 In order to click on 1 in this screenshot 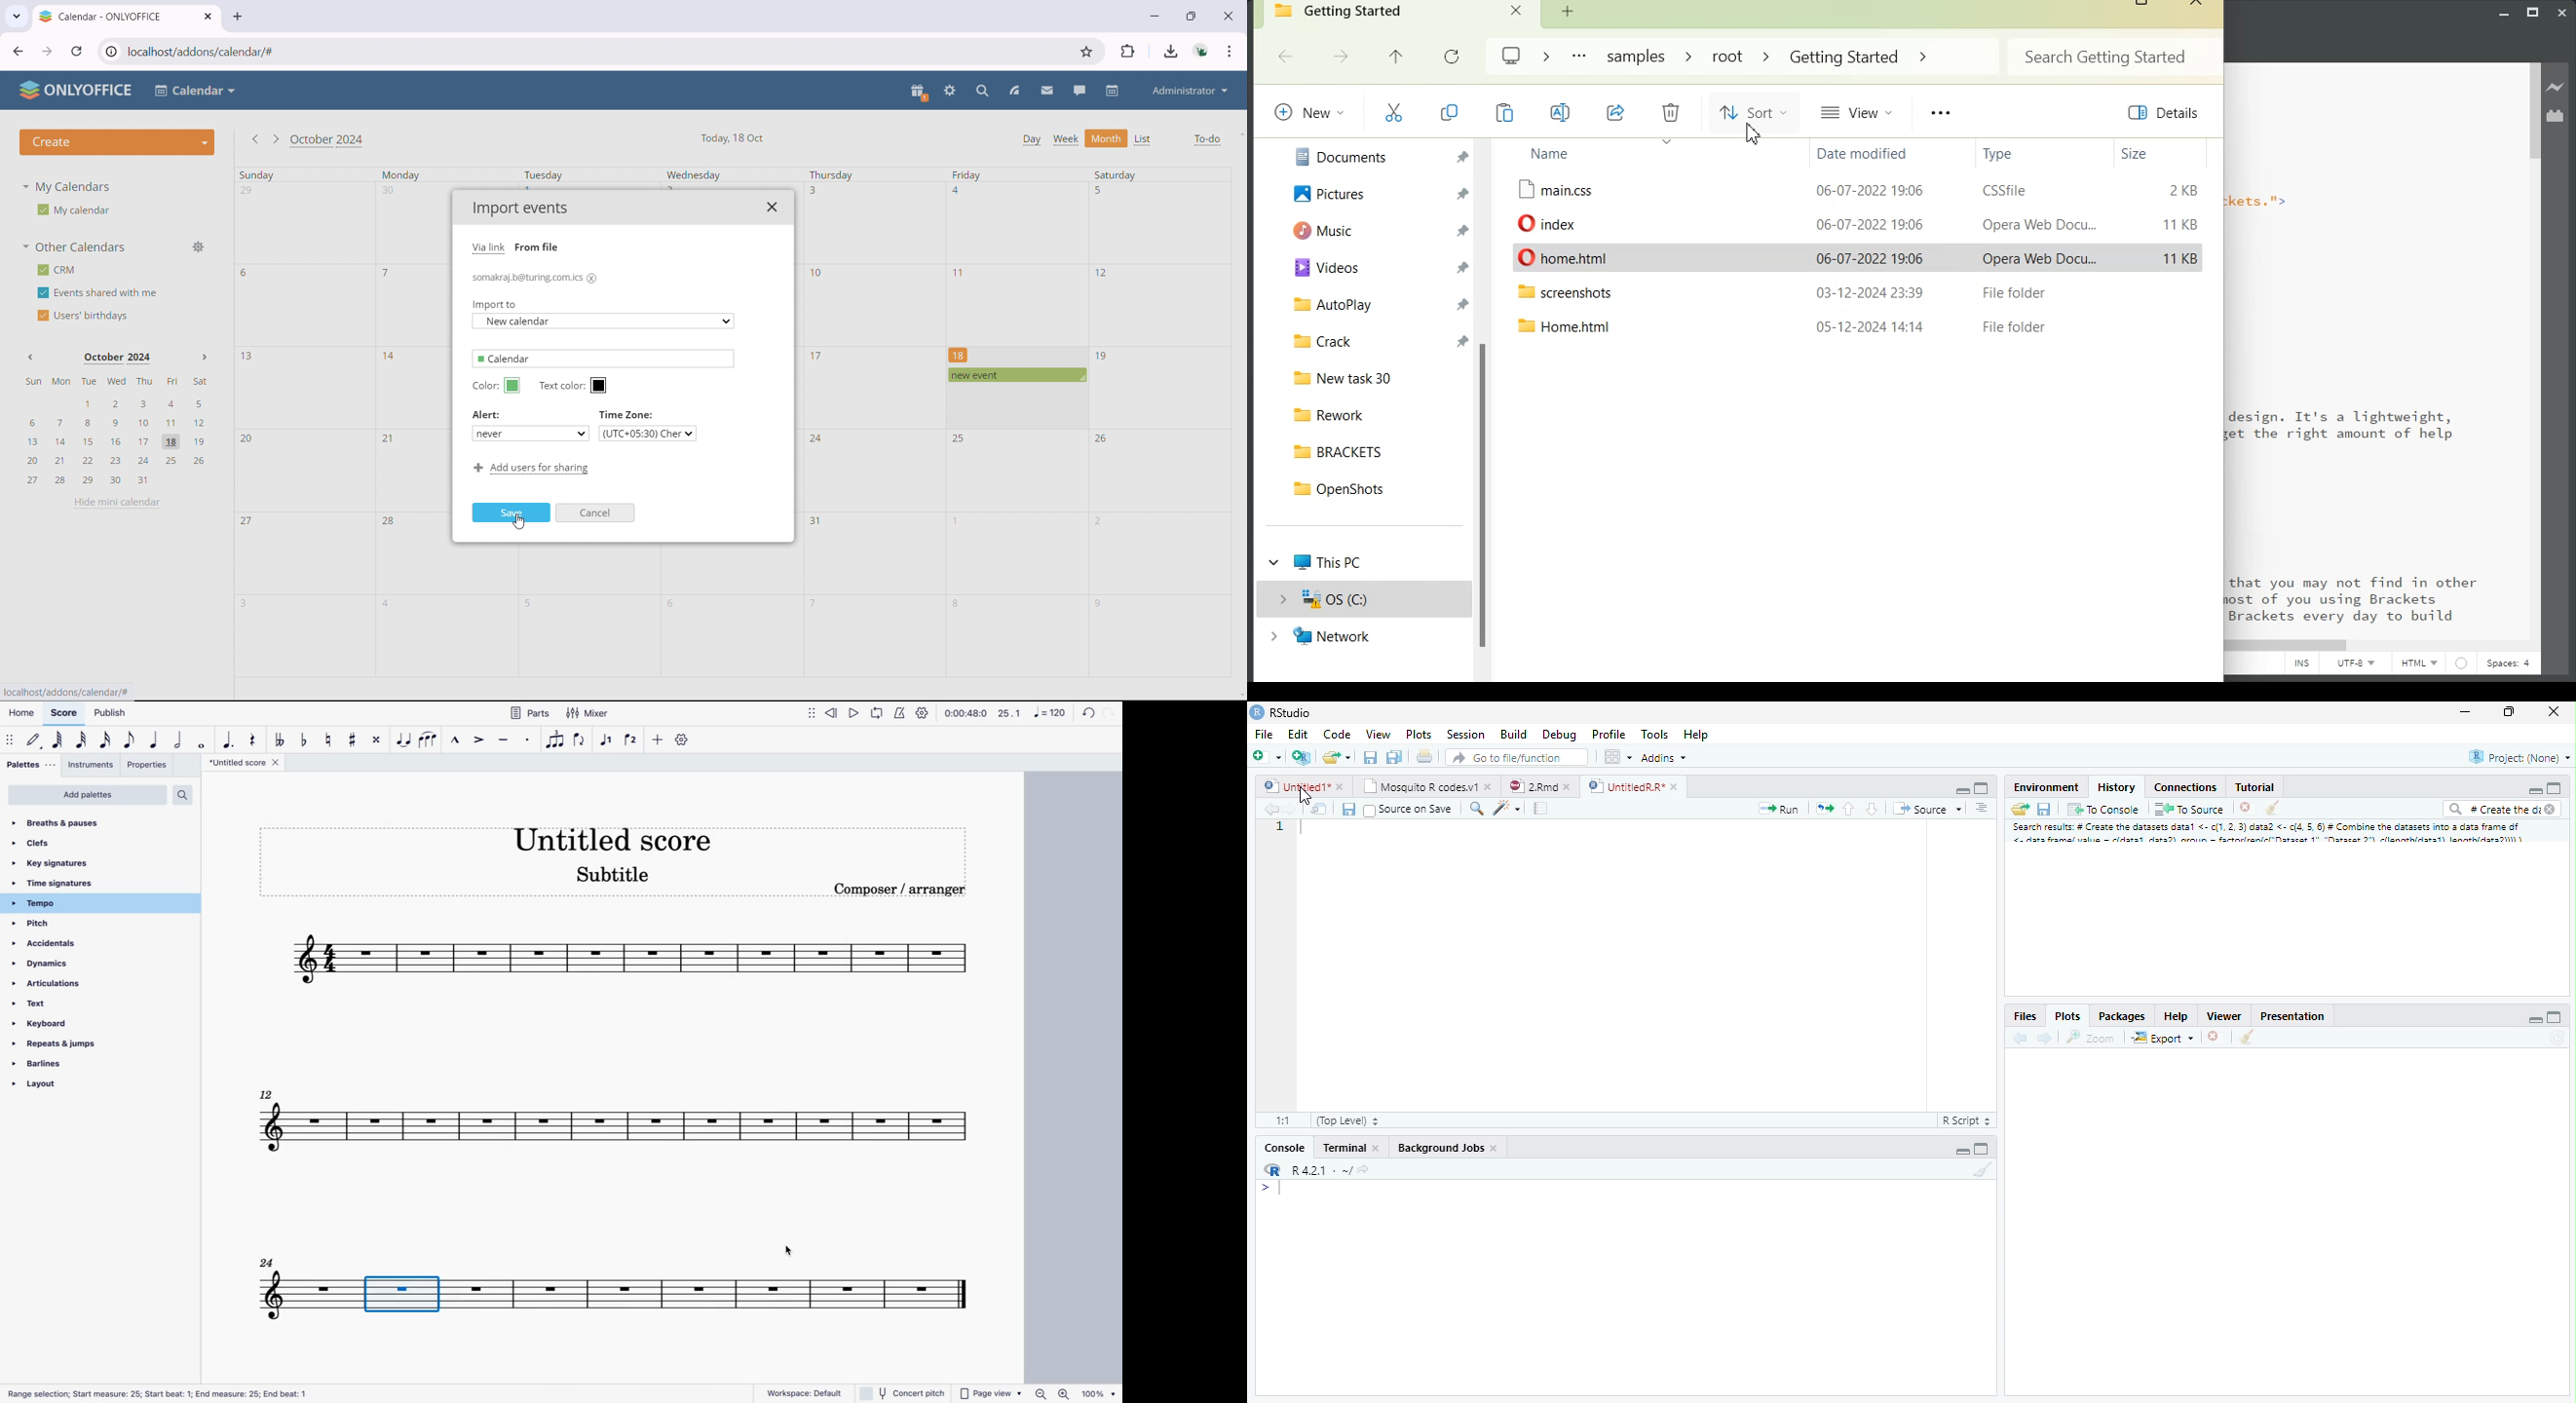, I will do `click(957, 521)`.